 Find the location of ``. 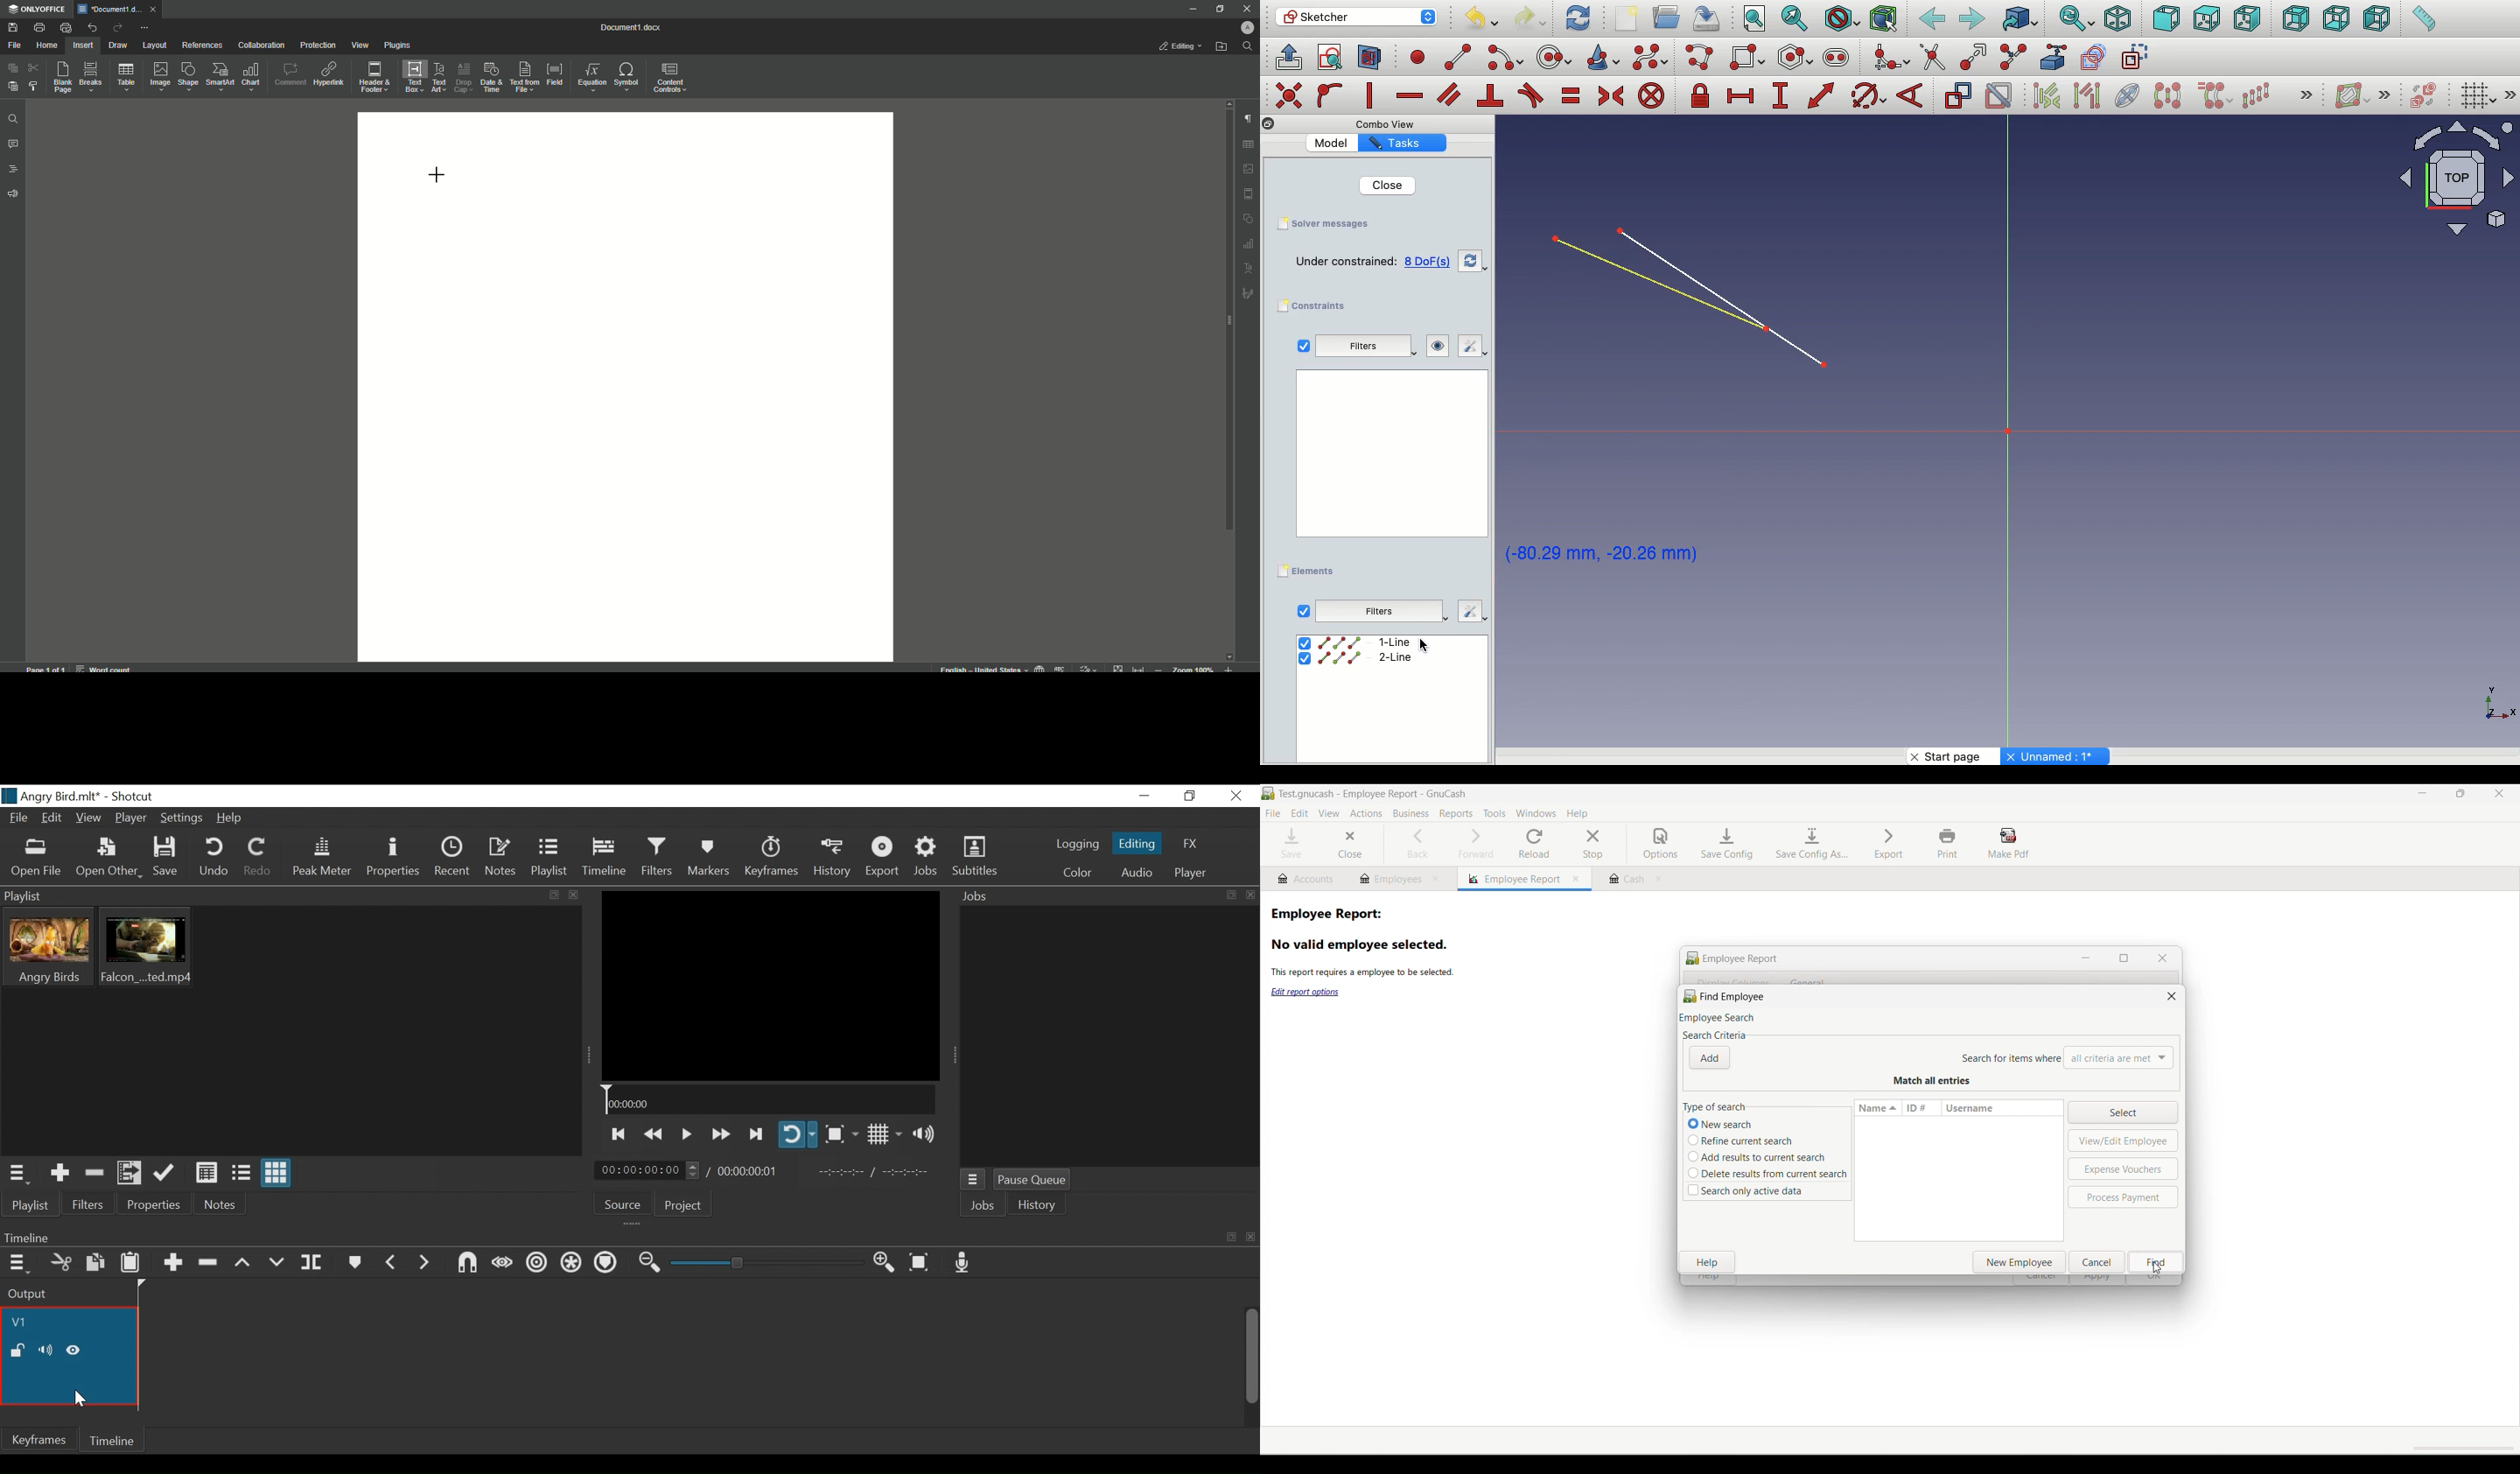

 is located at coordinates (1472, 613).